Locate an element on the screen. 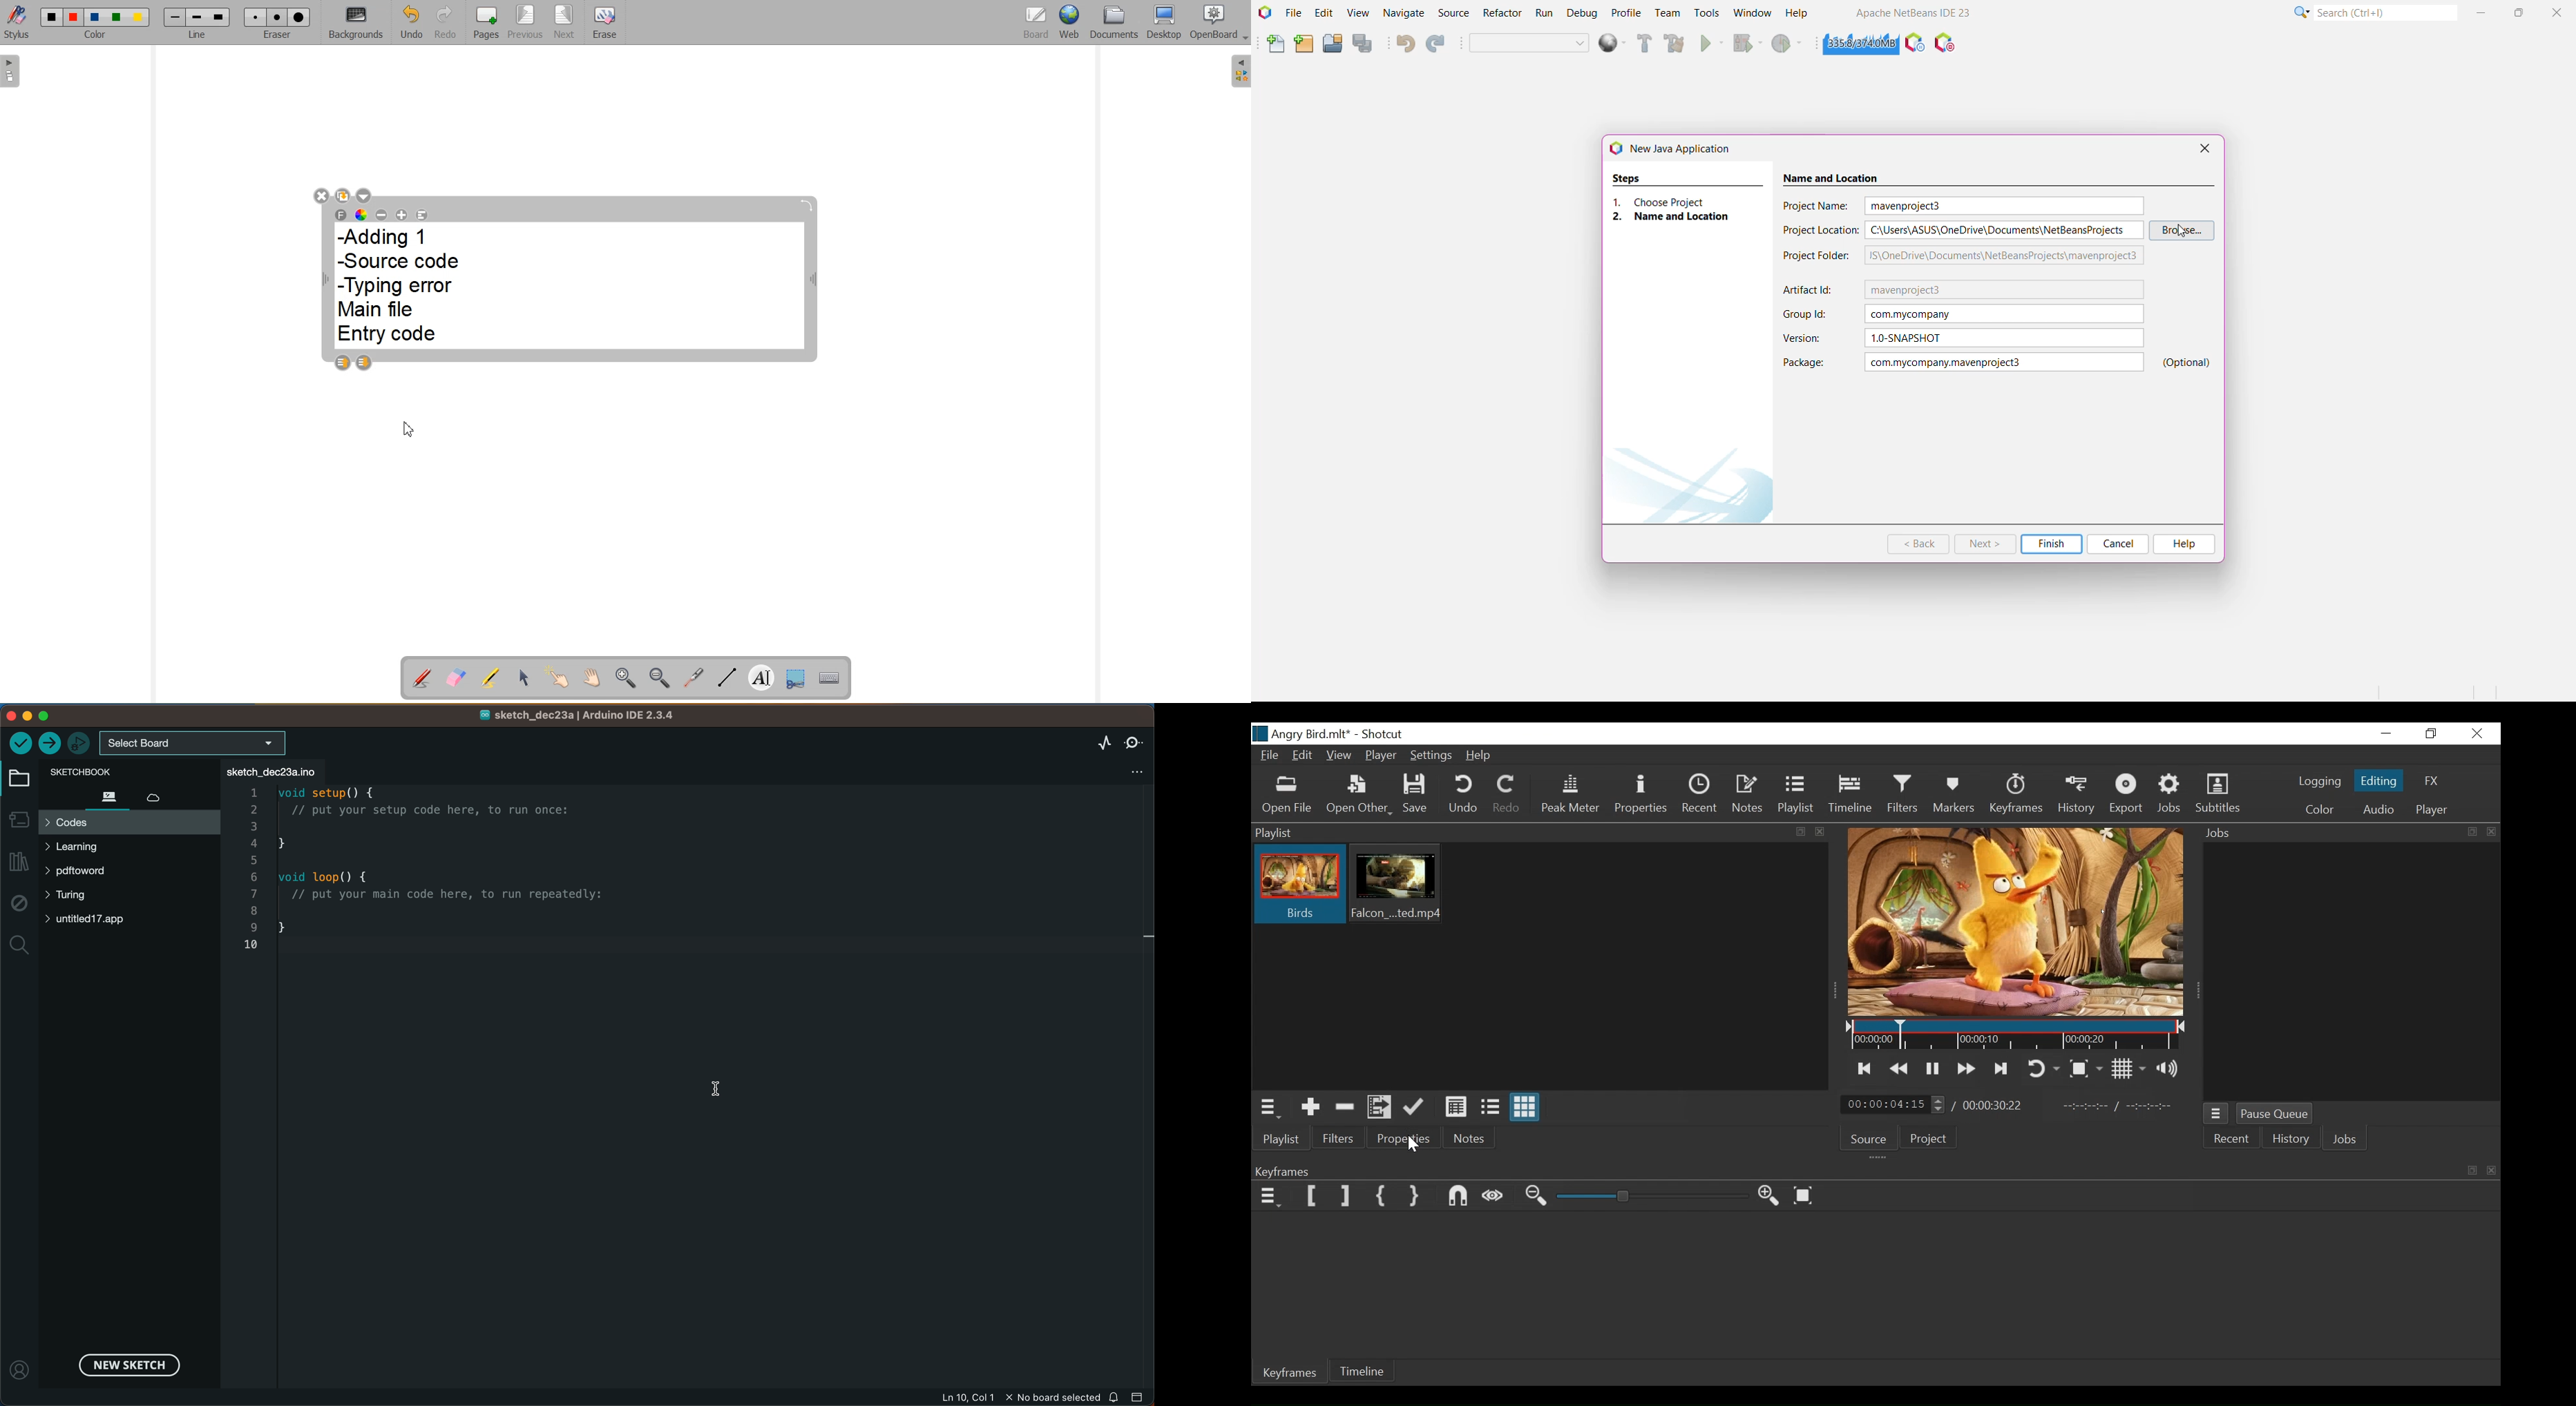 The image size is (2576, 1428). OpenBoard is located at coordinates (1221, 23).